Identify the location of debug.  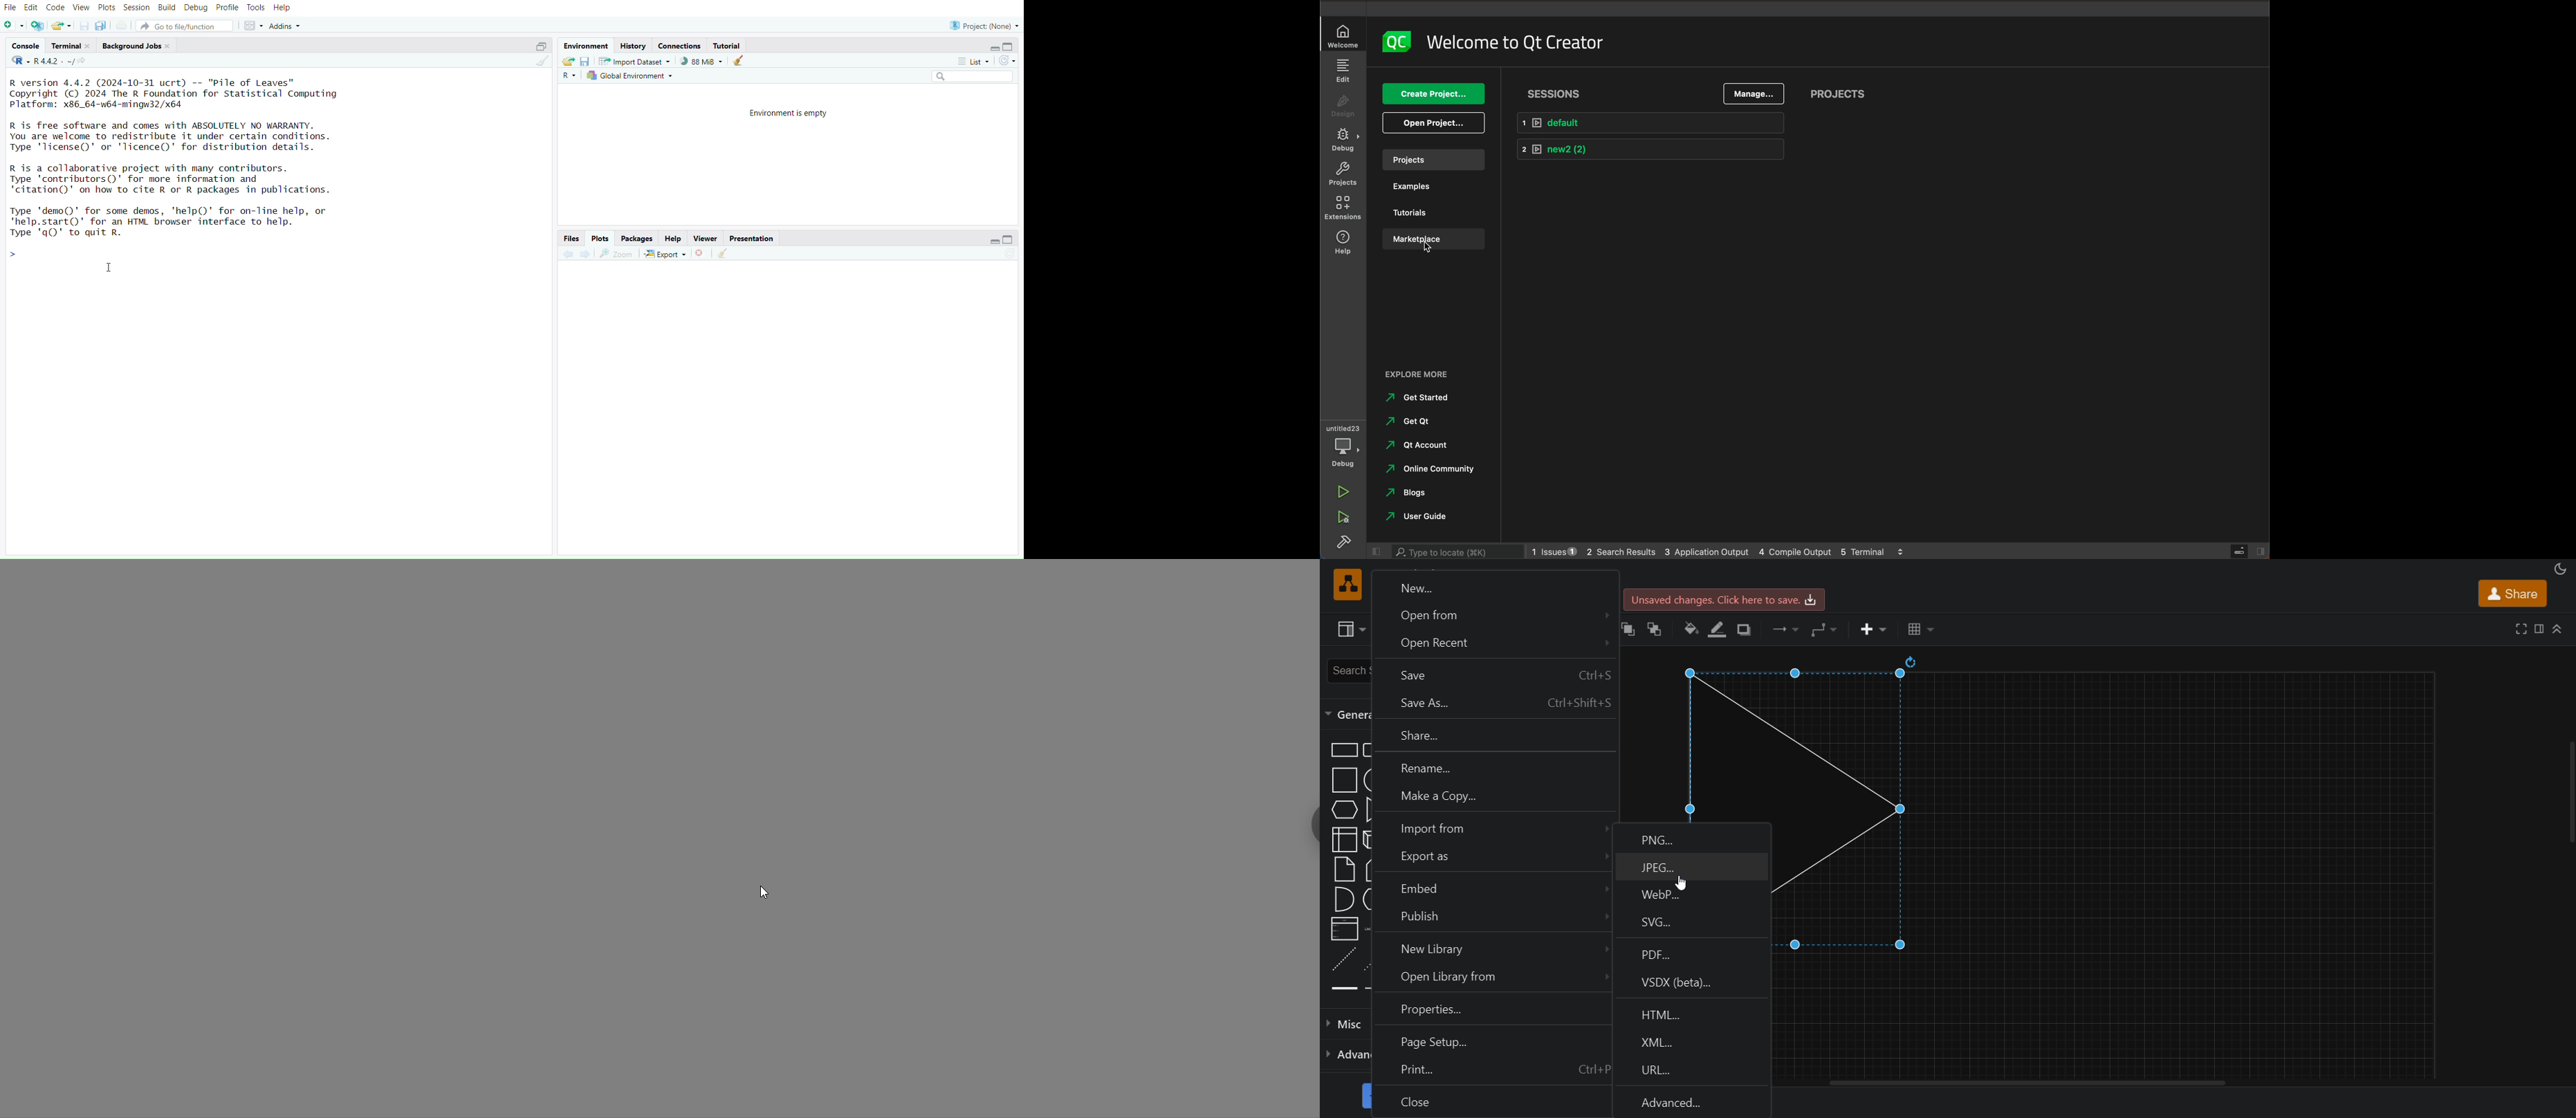
(196, 9).